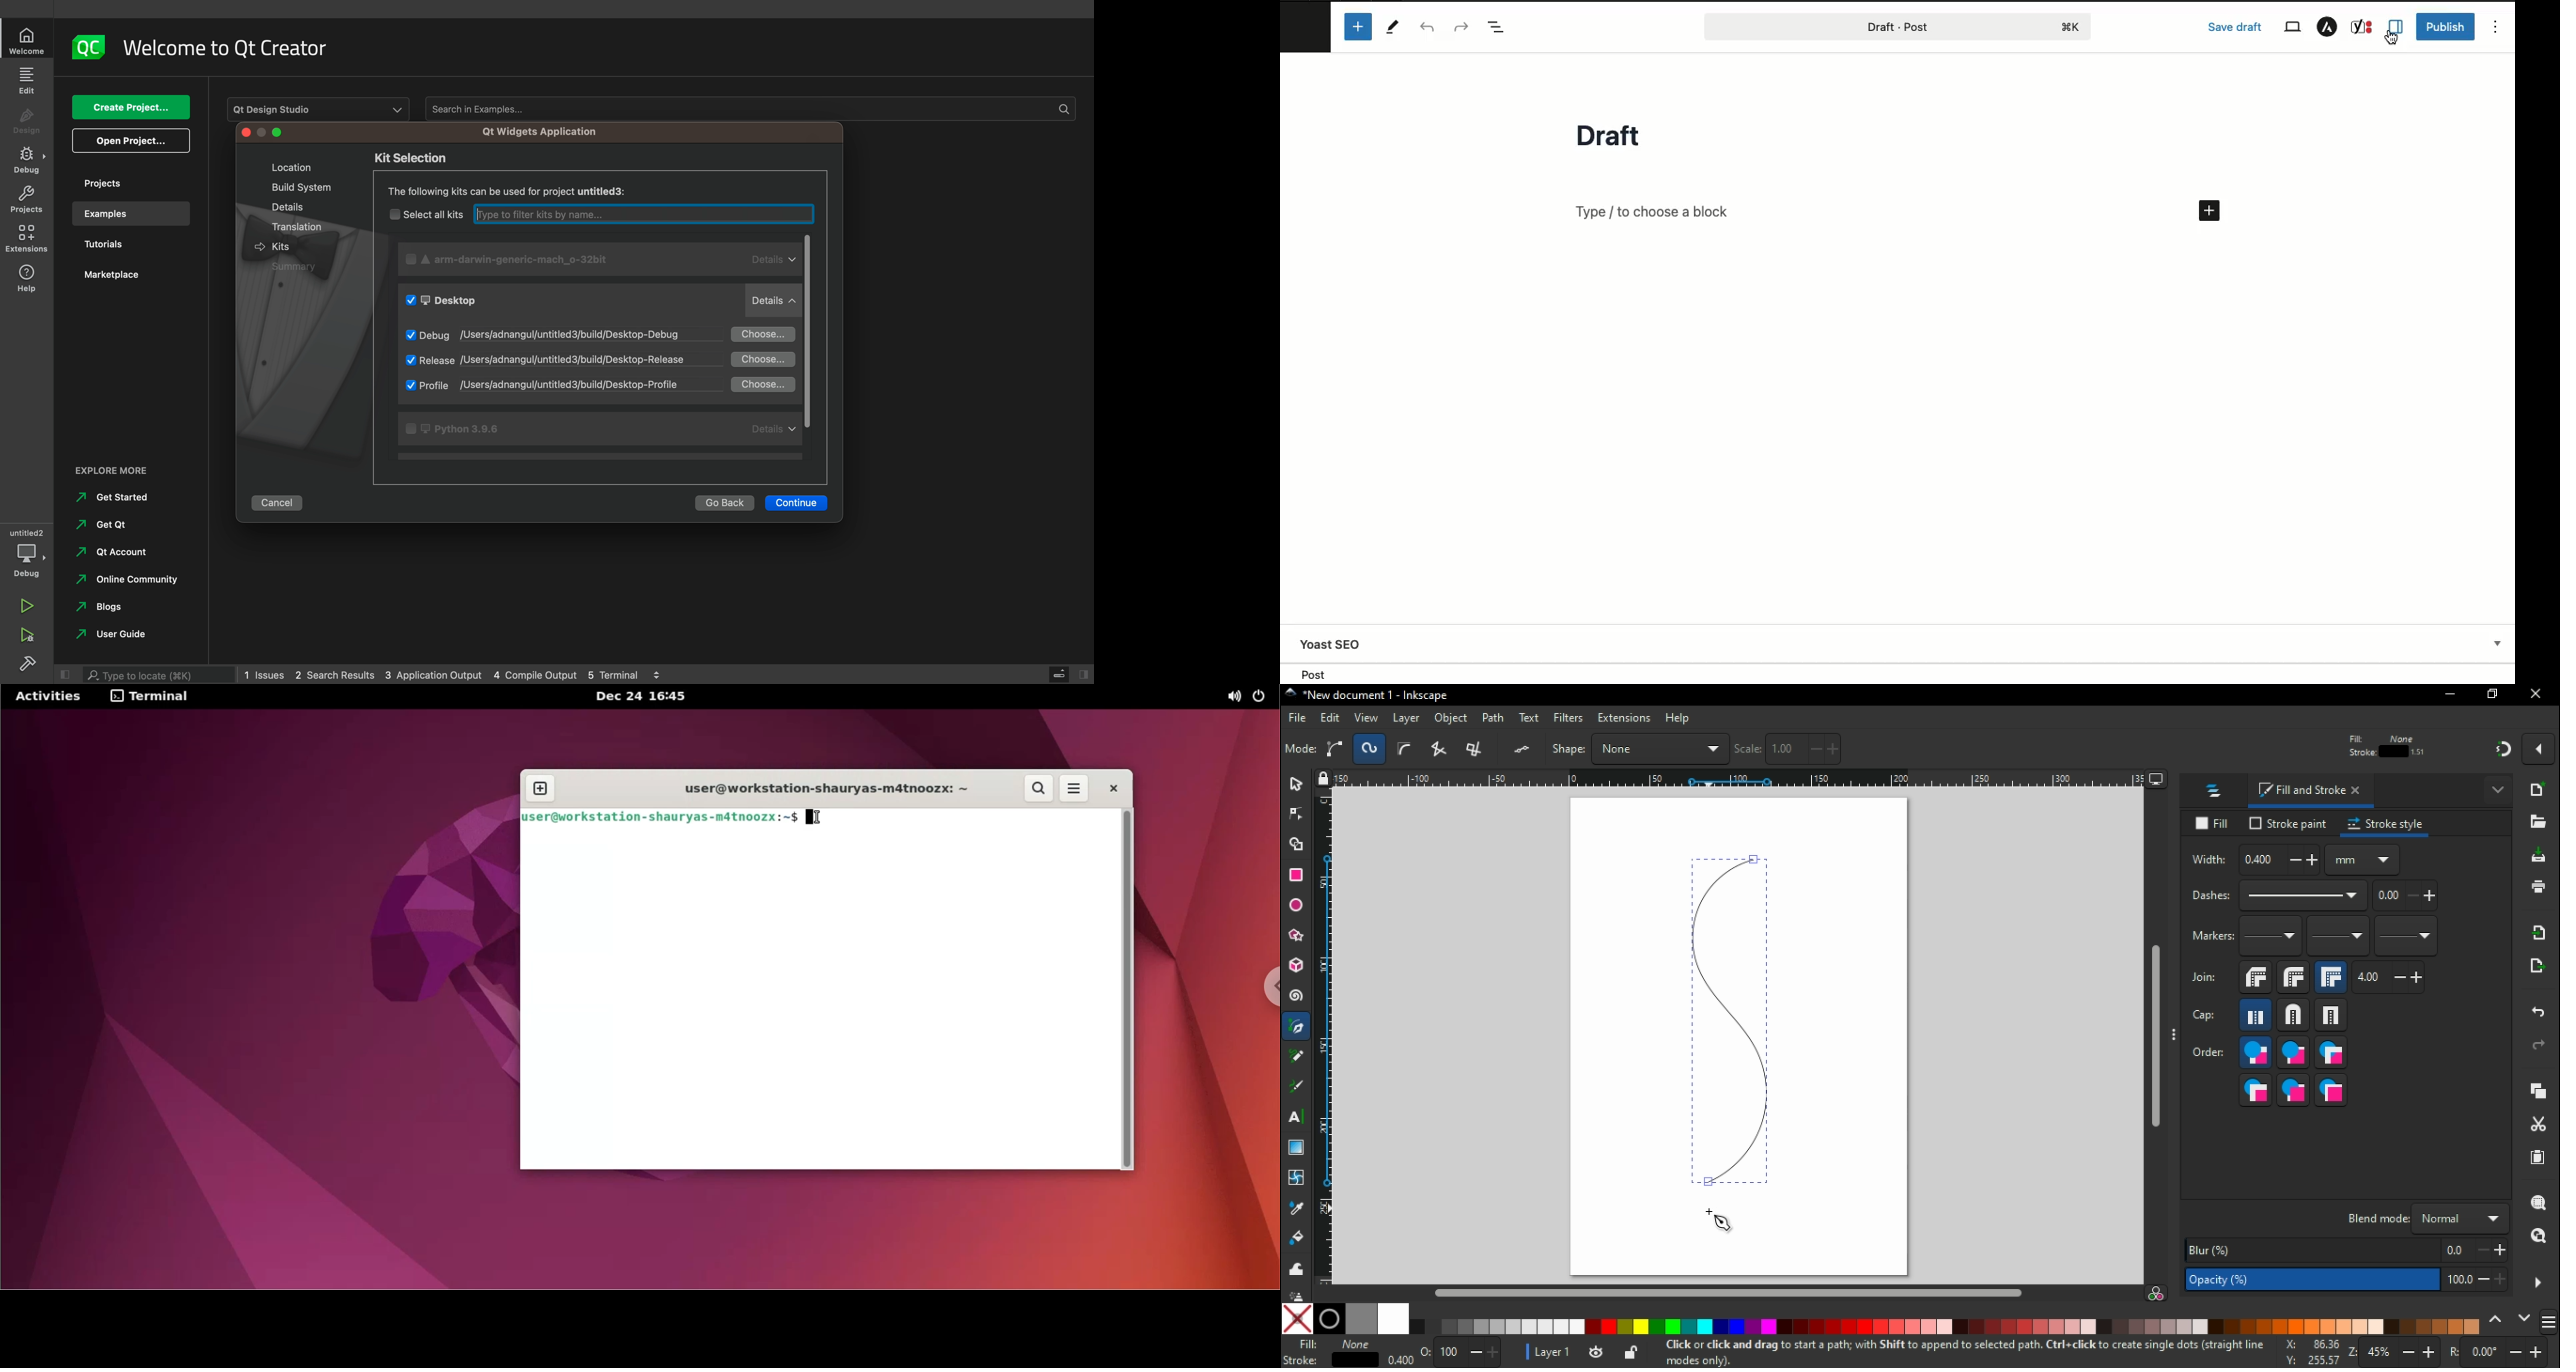 The height and width of the screenshot is (1372, 2576). What do you see at coordinates (798, 503) in the screenshot?
I see `continue` at bounding box center [798, 503].